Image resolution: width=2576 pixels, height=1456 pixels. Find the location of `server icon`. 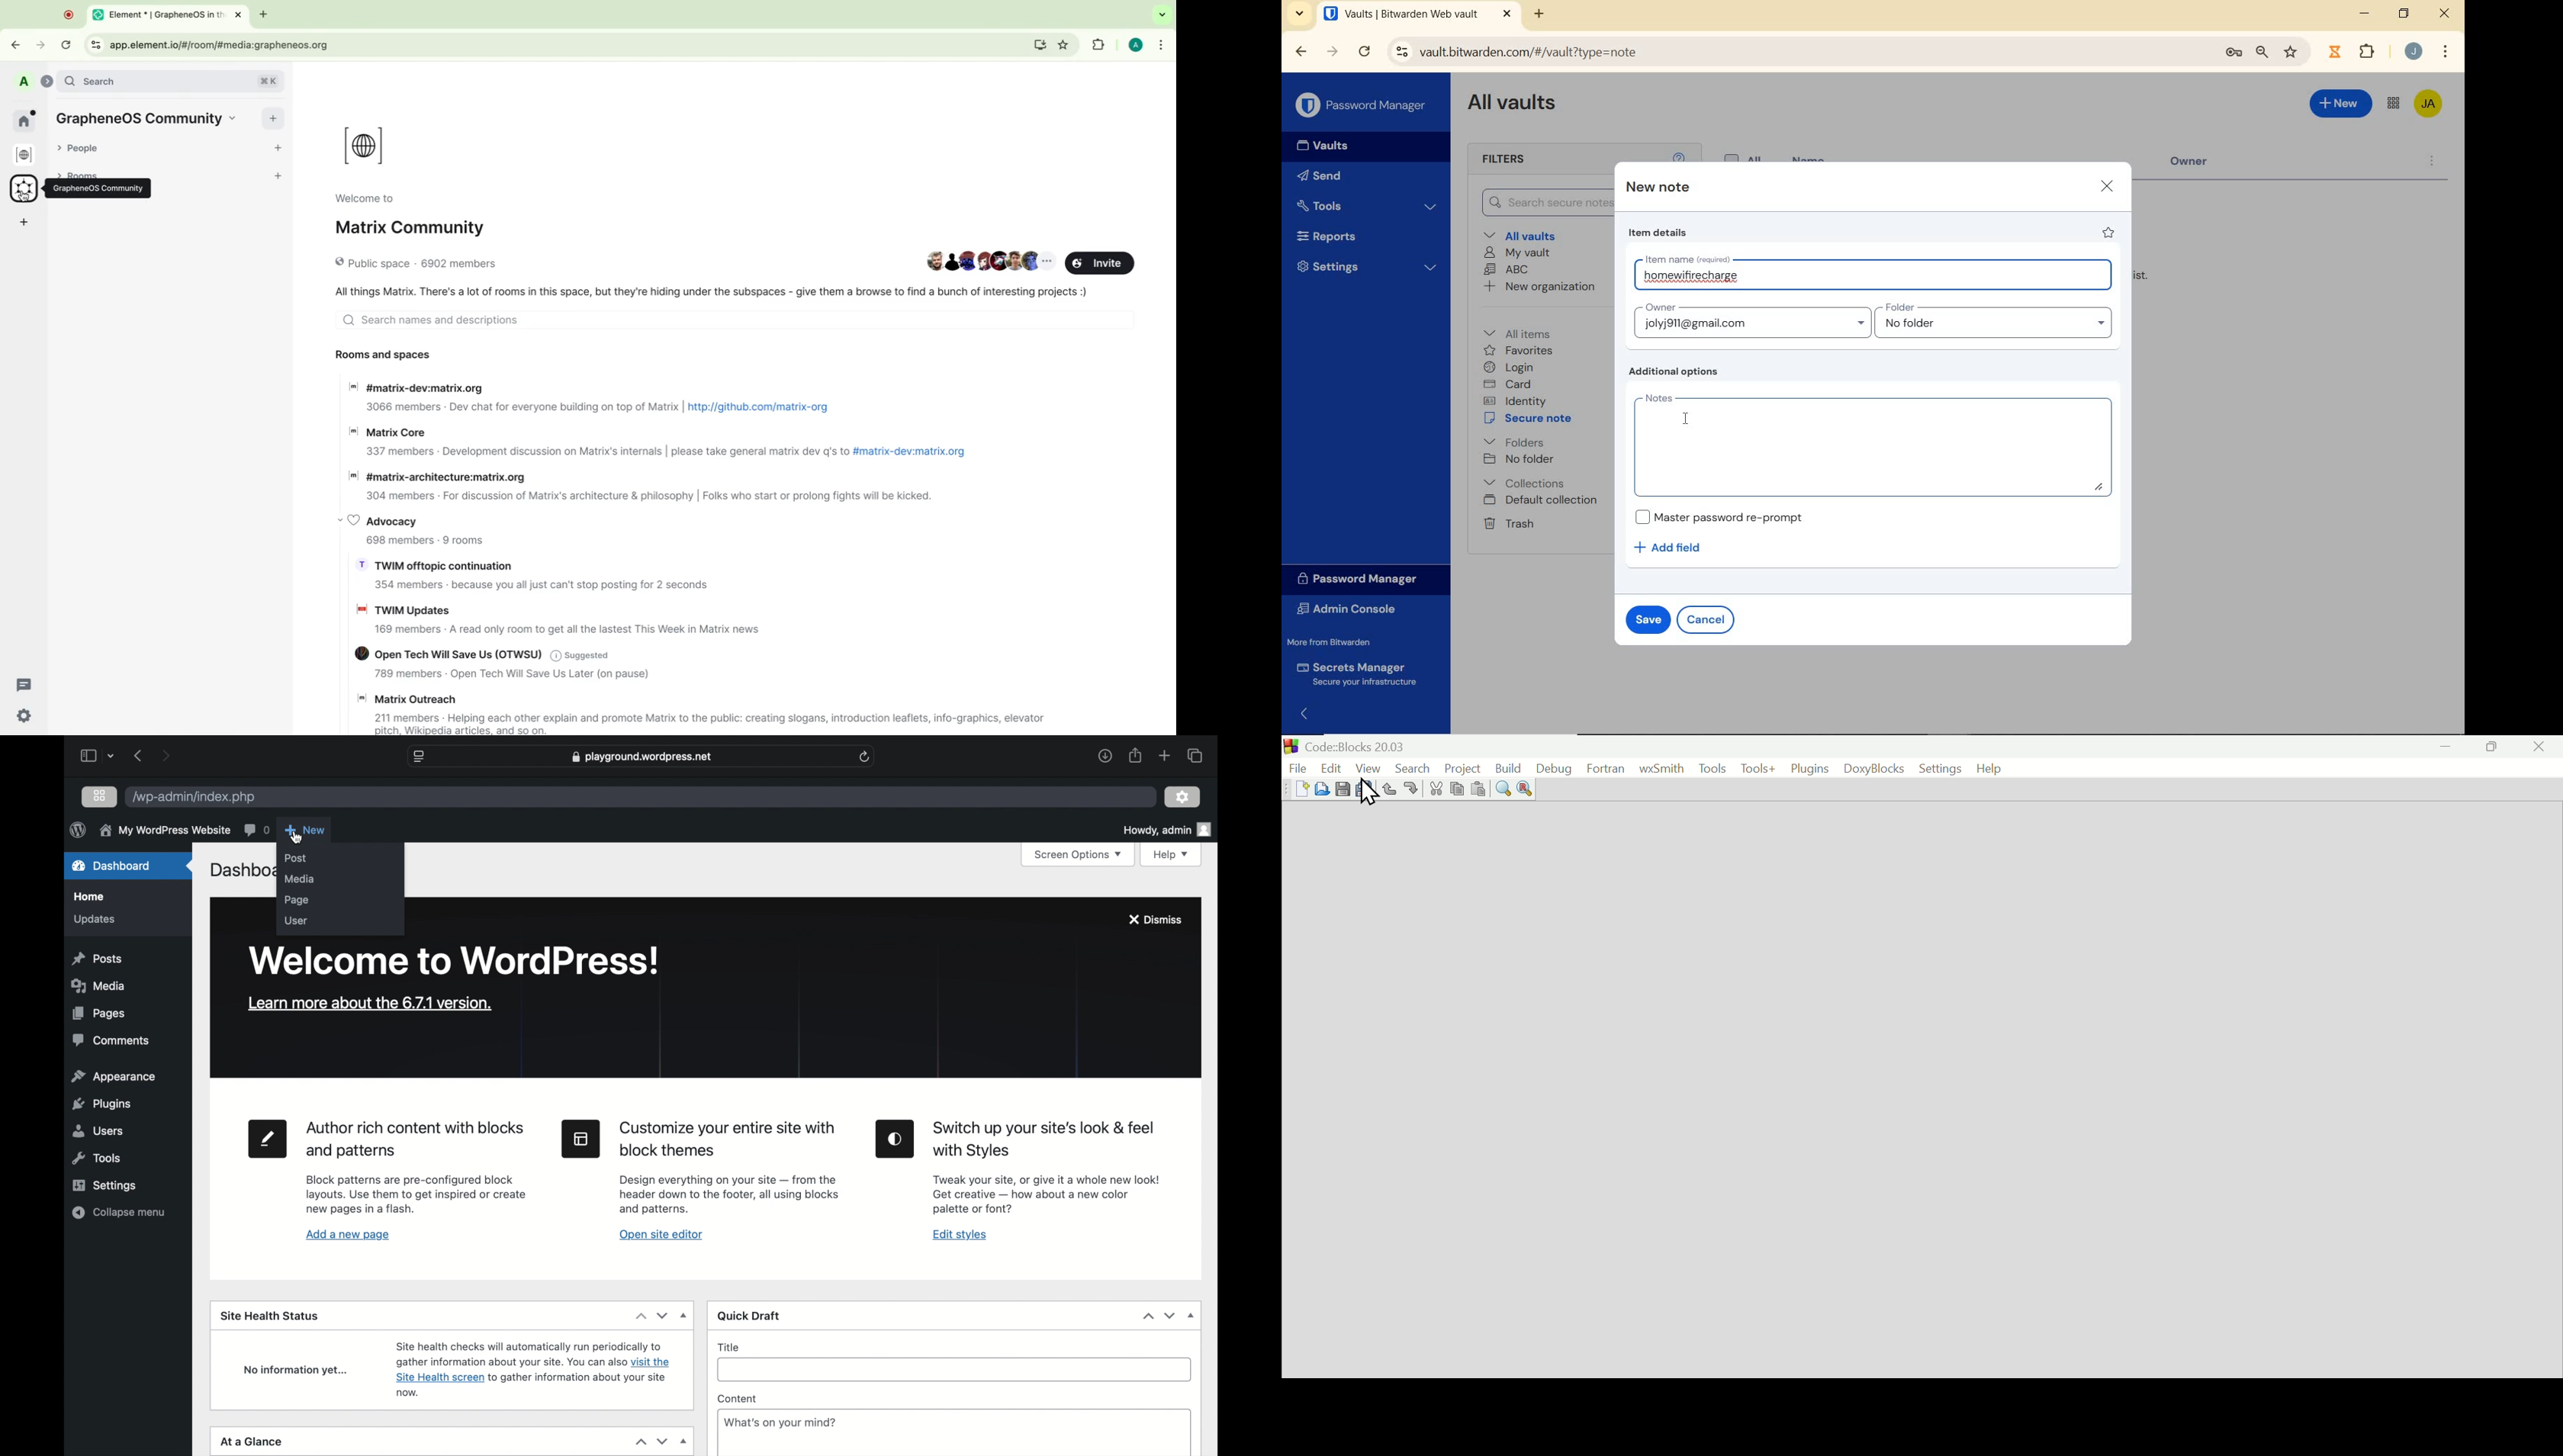

server icon is located at coordinates (25, 190).